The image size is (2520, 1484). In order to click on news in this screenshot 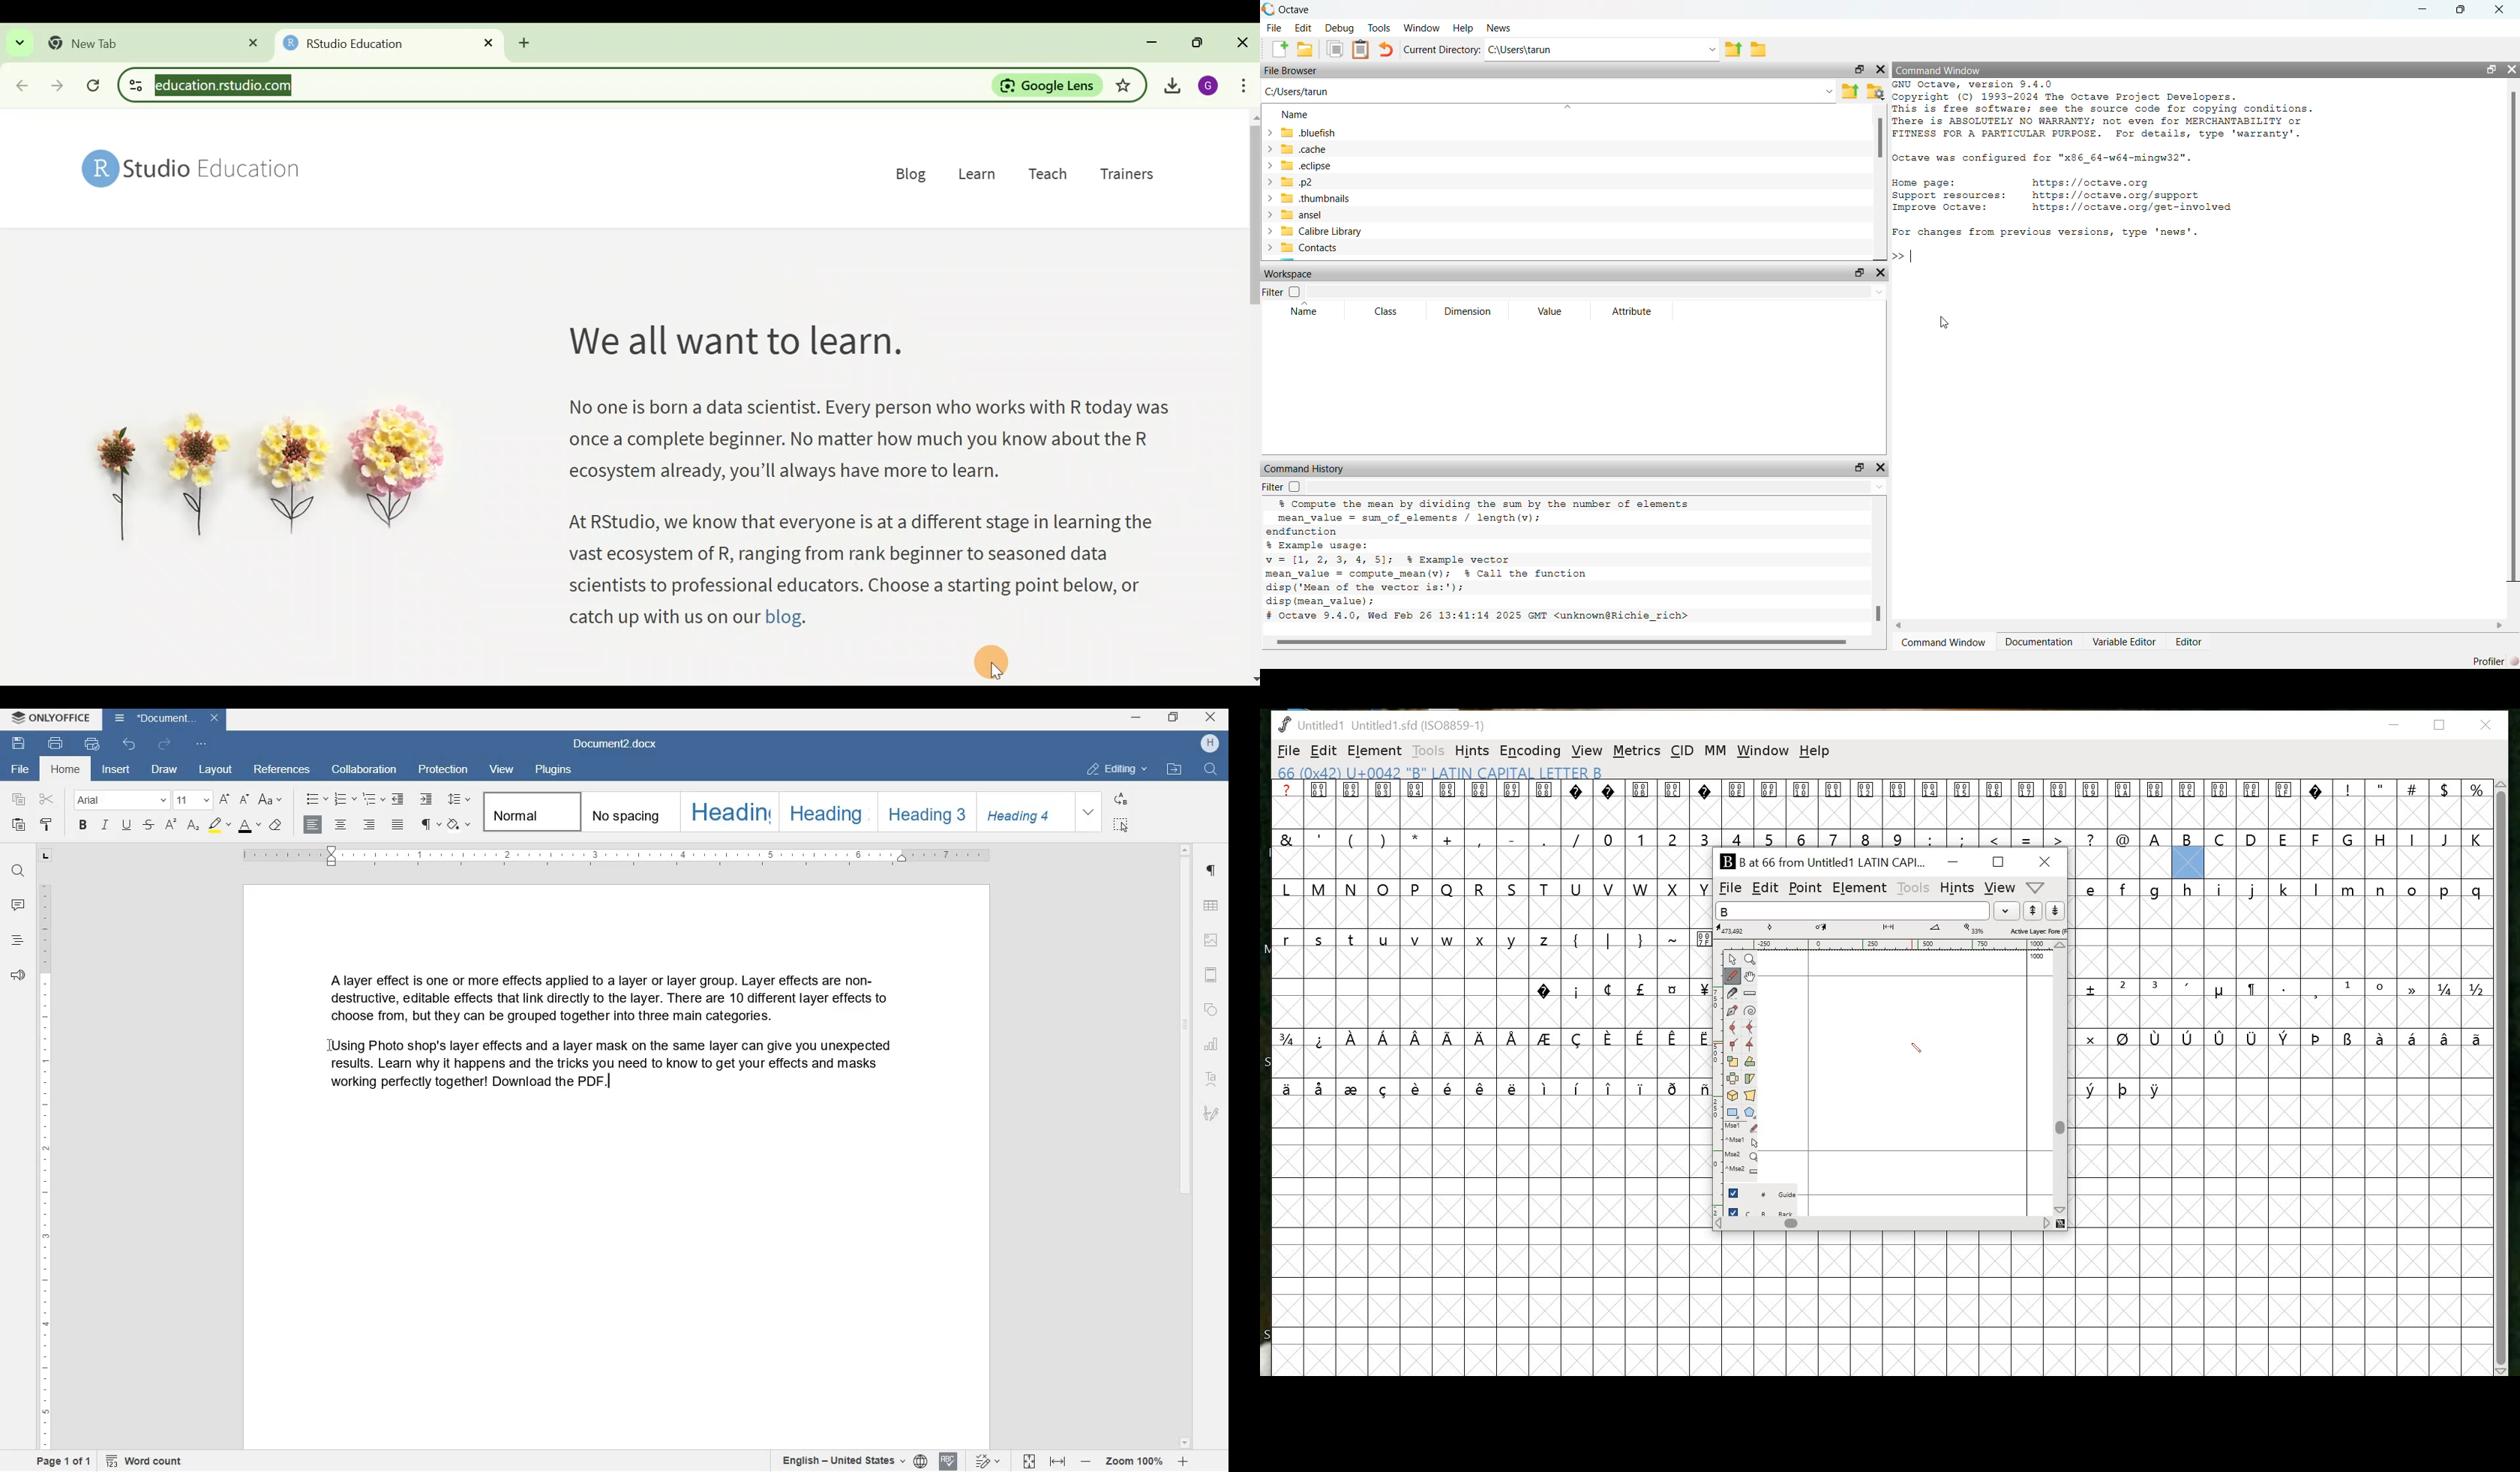, I will do `click(1502, 28)`.